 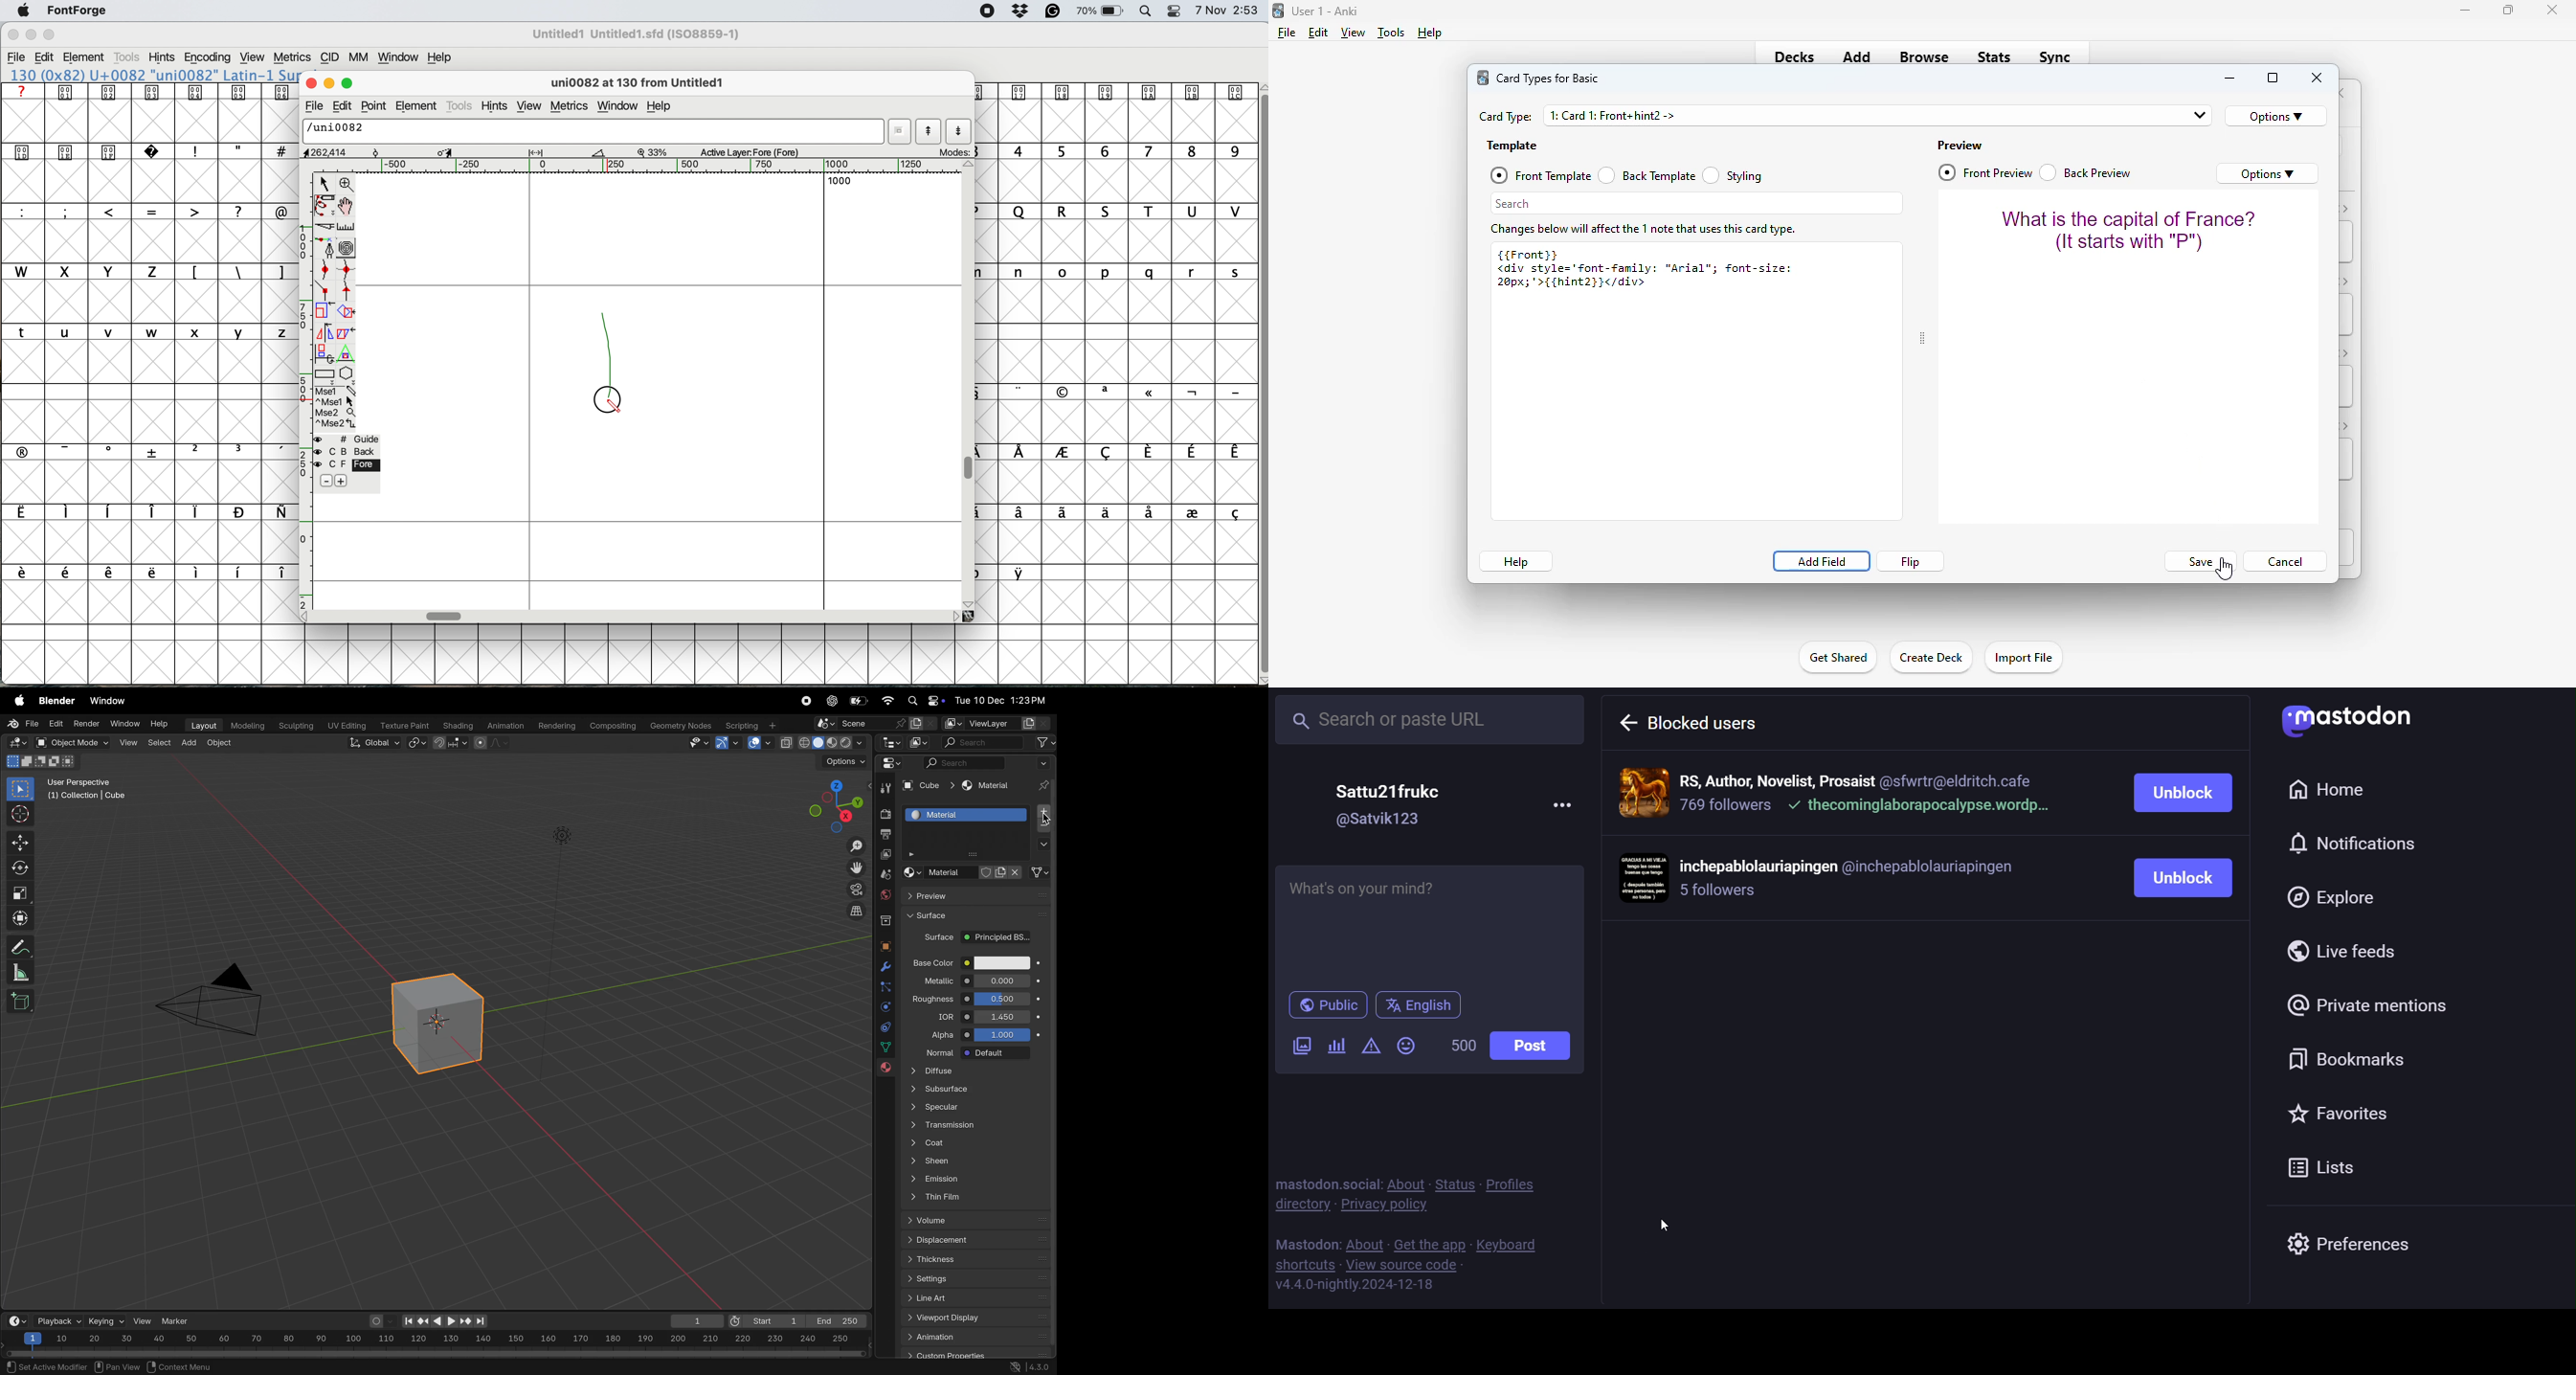 What do you see at coordinates (18, 917) in the screenshot?
I see `transform` at bounding box center [18, 917].